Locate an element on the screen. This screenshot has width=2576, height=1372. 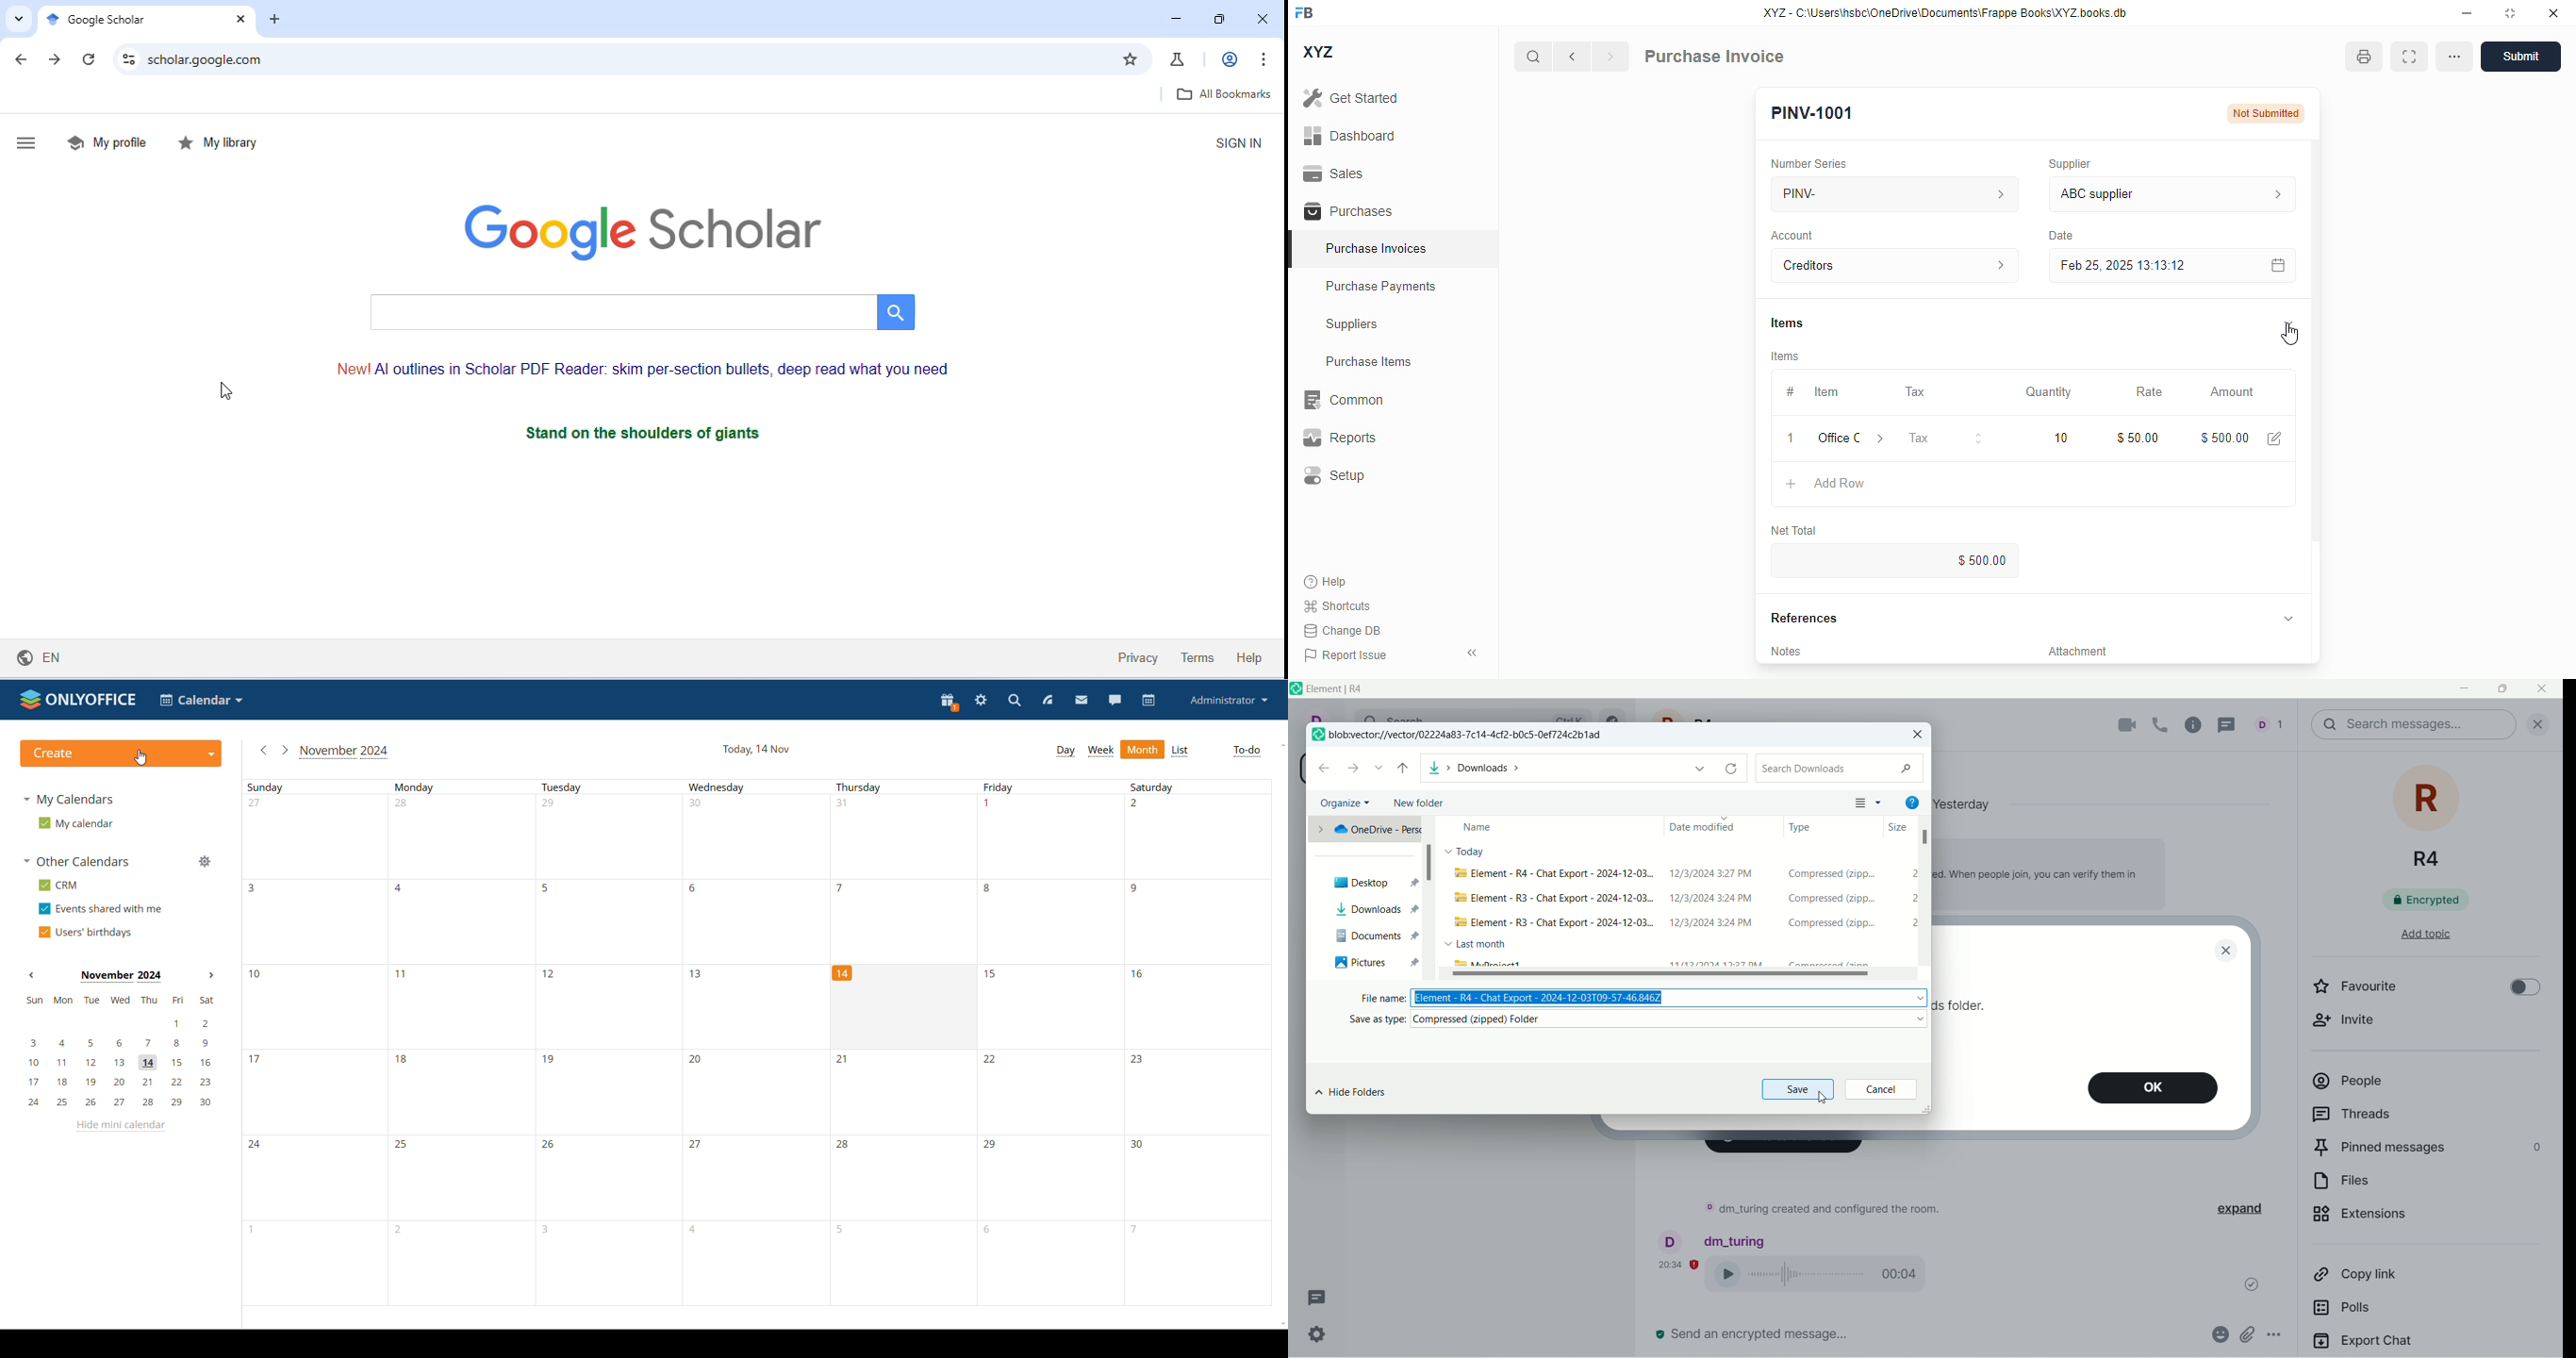
to-do is located at coordinates (1246, 751).